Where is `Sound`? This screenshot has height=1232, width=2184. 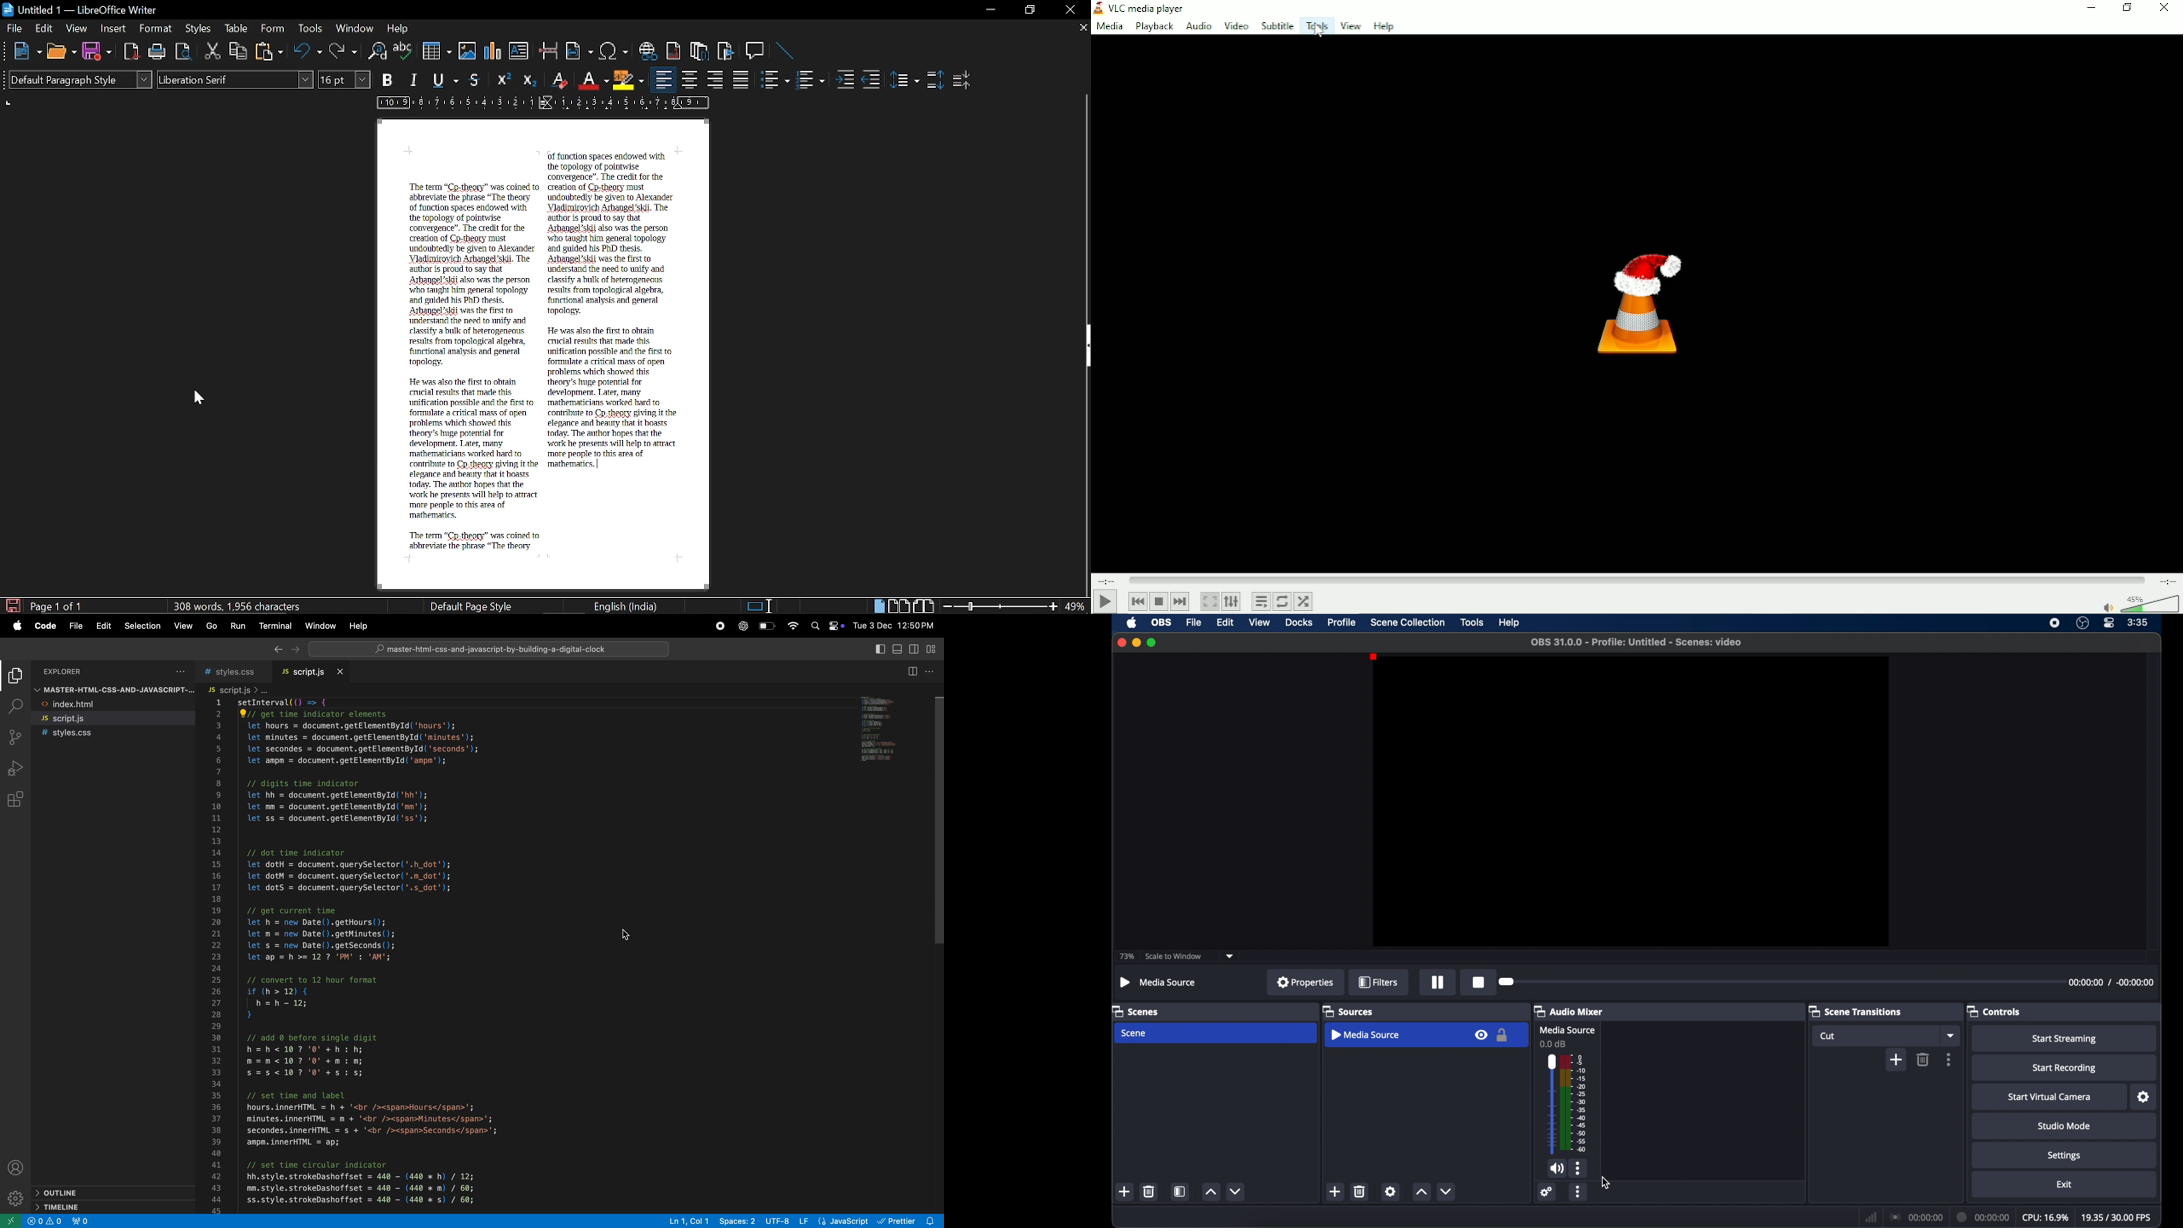 Sound is located at coordinates (1556, 1169).